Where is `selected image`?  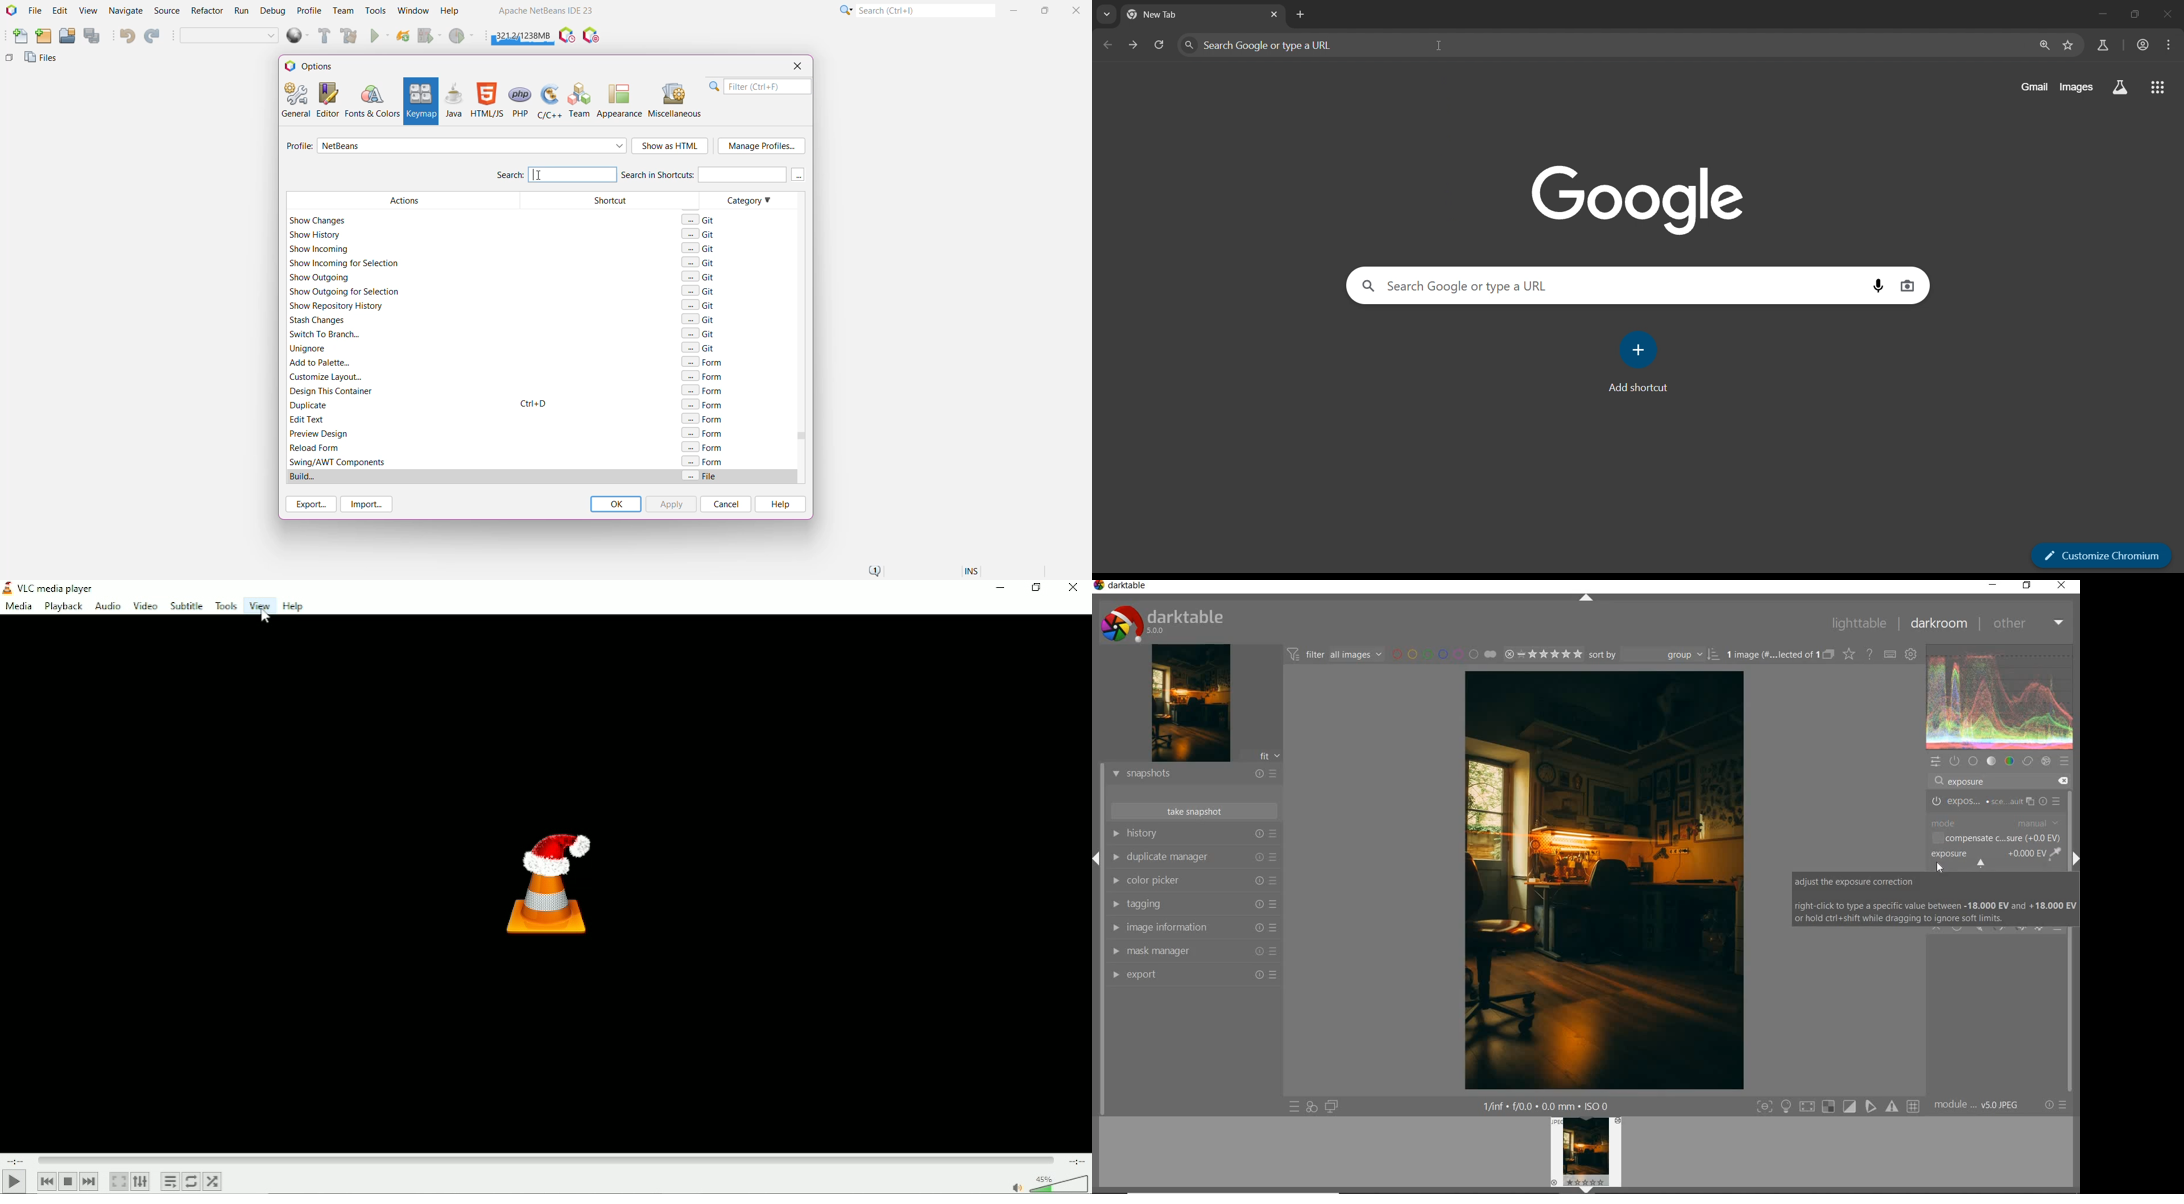
selected image is located at coordinates (1606, 880).